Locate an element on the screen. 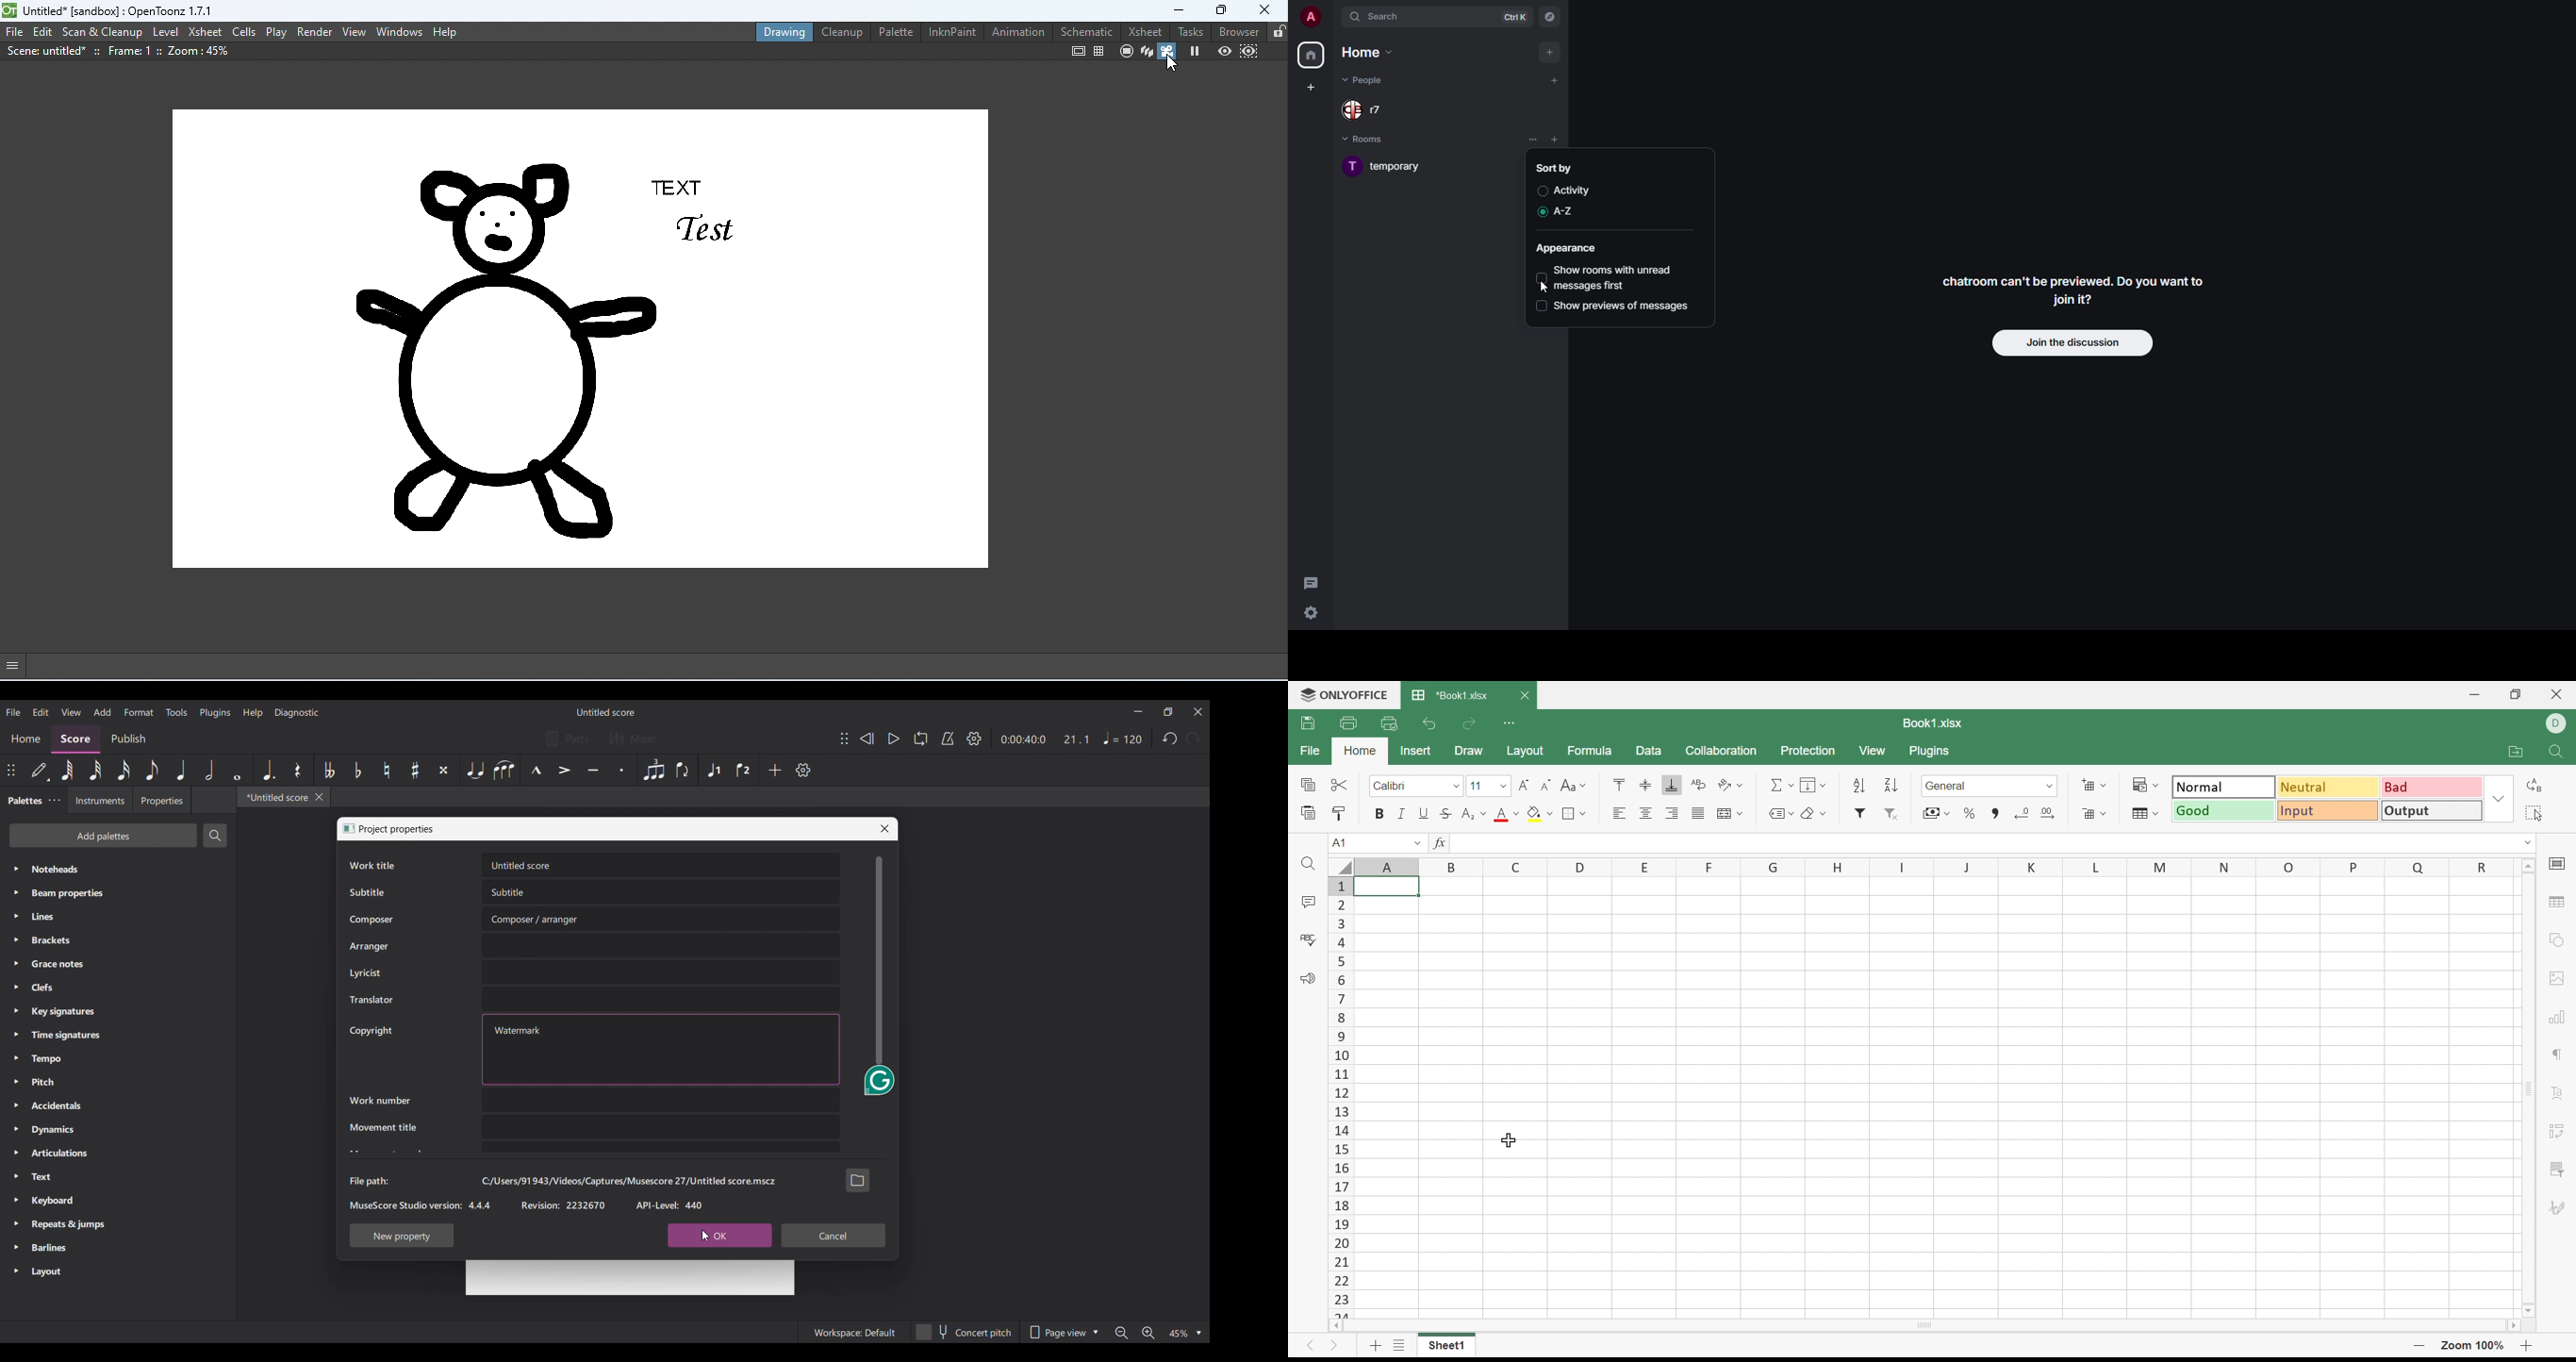 This screenshot has height=1372, width=2576. Noteheads is located at coordinates (119, 869).